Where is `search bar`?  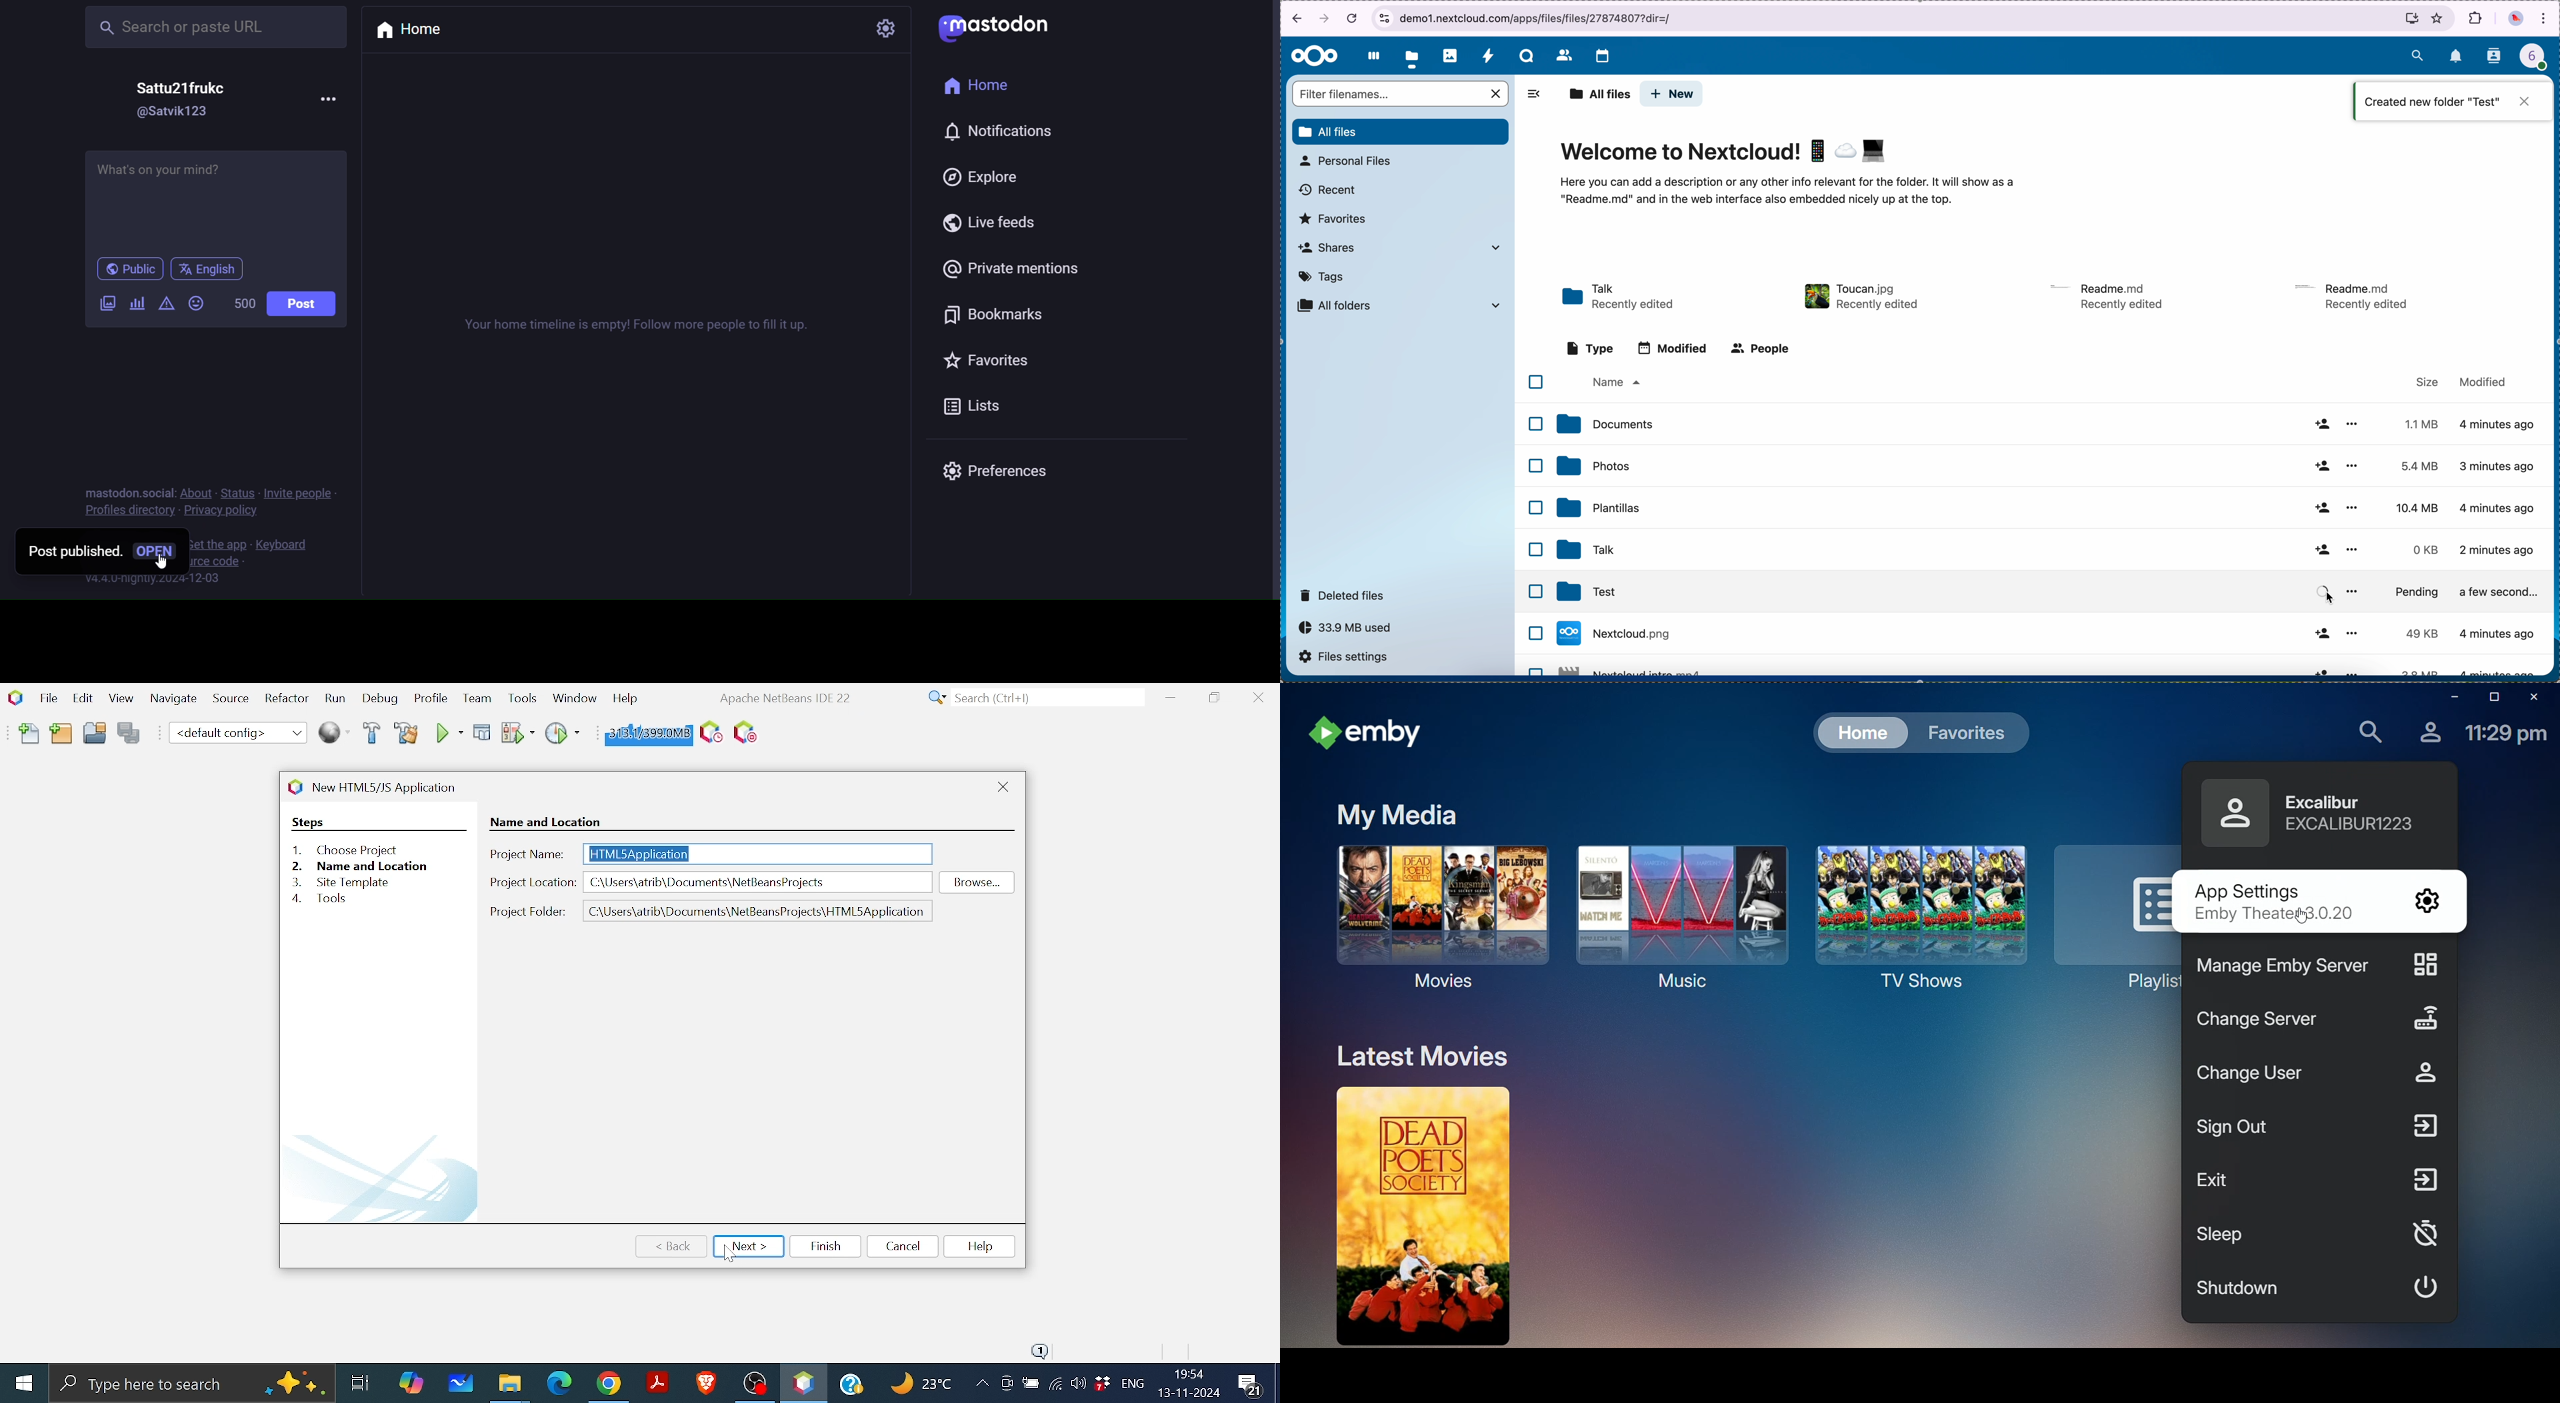
search bar is located at coordinates (1402, 95).